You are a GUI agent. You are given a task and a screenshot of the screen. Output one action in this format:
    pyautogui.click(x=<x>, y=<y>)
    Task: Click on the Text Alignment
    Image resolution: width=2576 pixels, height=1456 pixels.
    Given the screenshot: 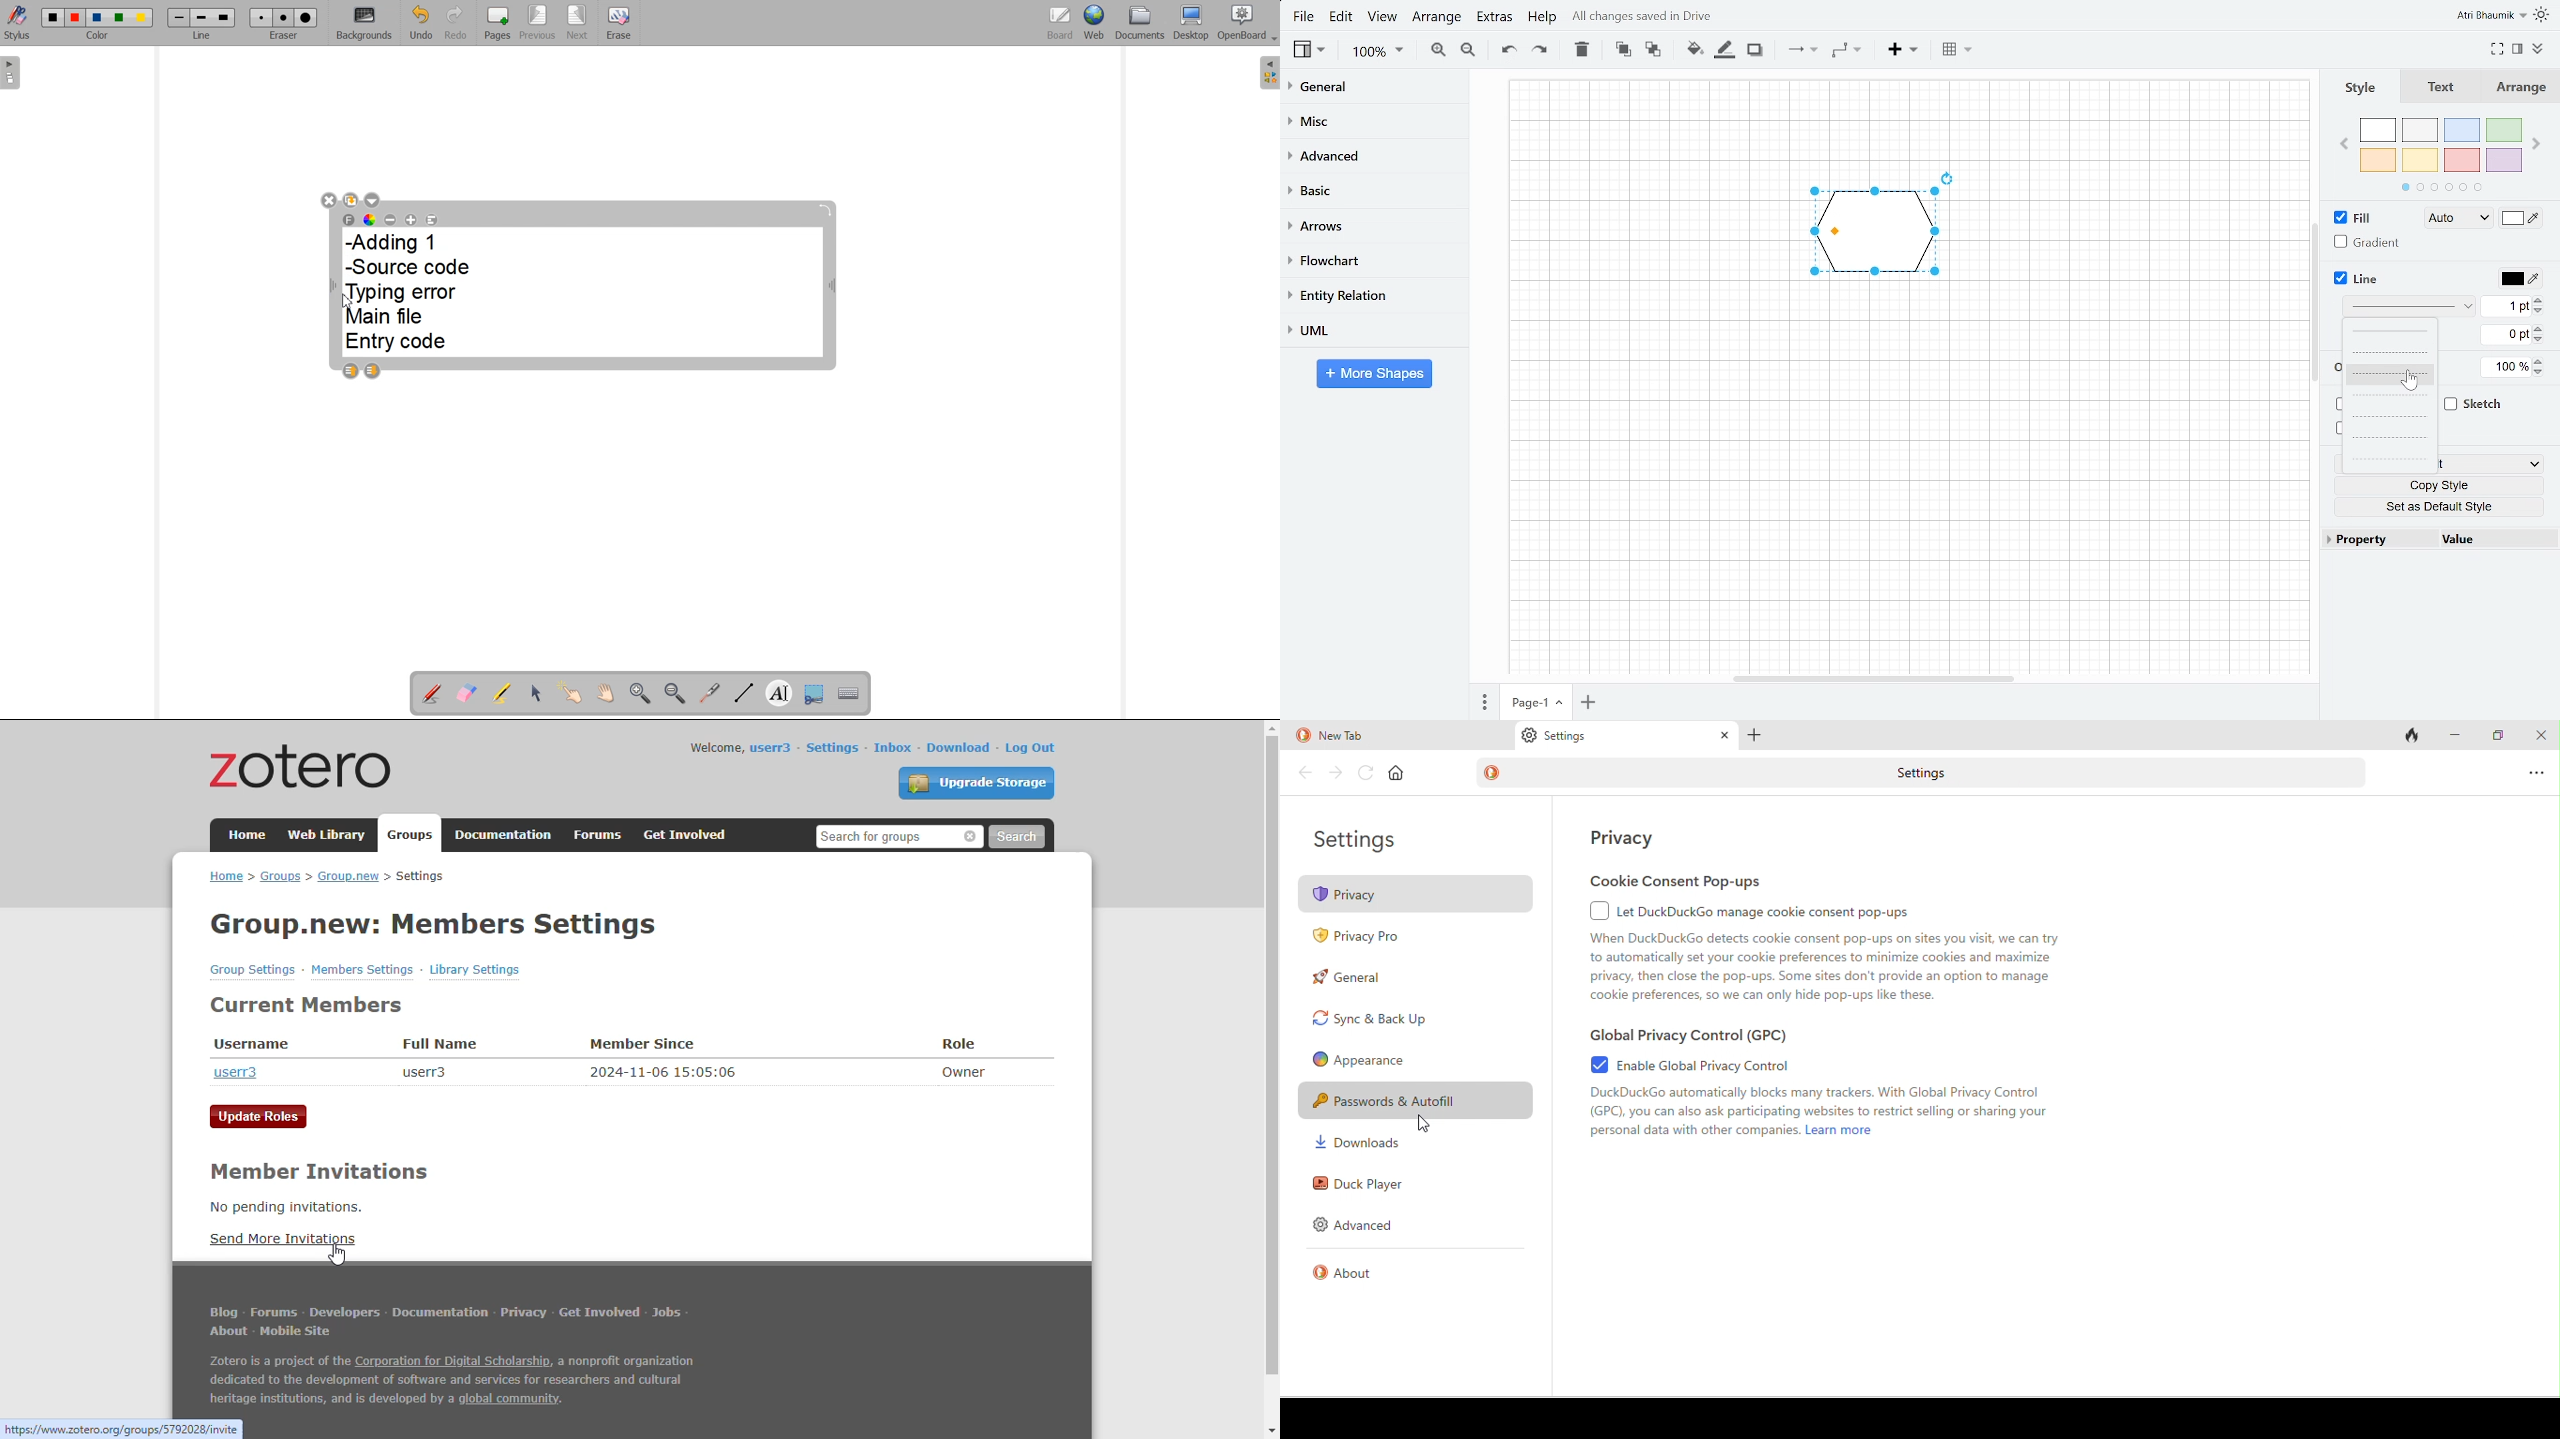 What is the action you would take?
    pyautogui.click(x=432, y=220)
    